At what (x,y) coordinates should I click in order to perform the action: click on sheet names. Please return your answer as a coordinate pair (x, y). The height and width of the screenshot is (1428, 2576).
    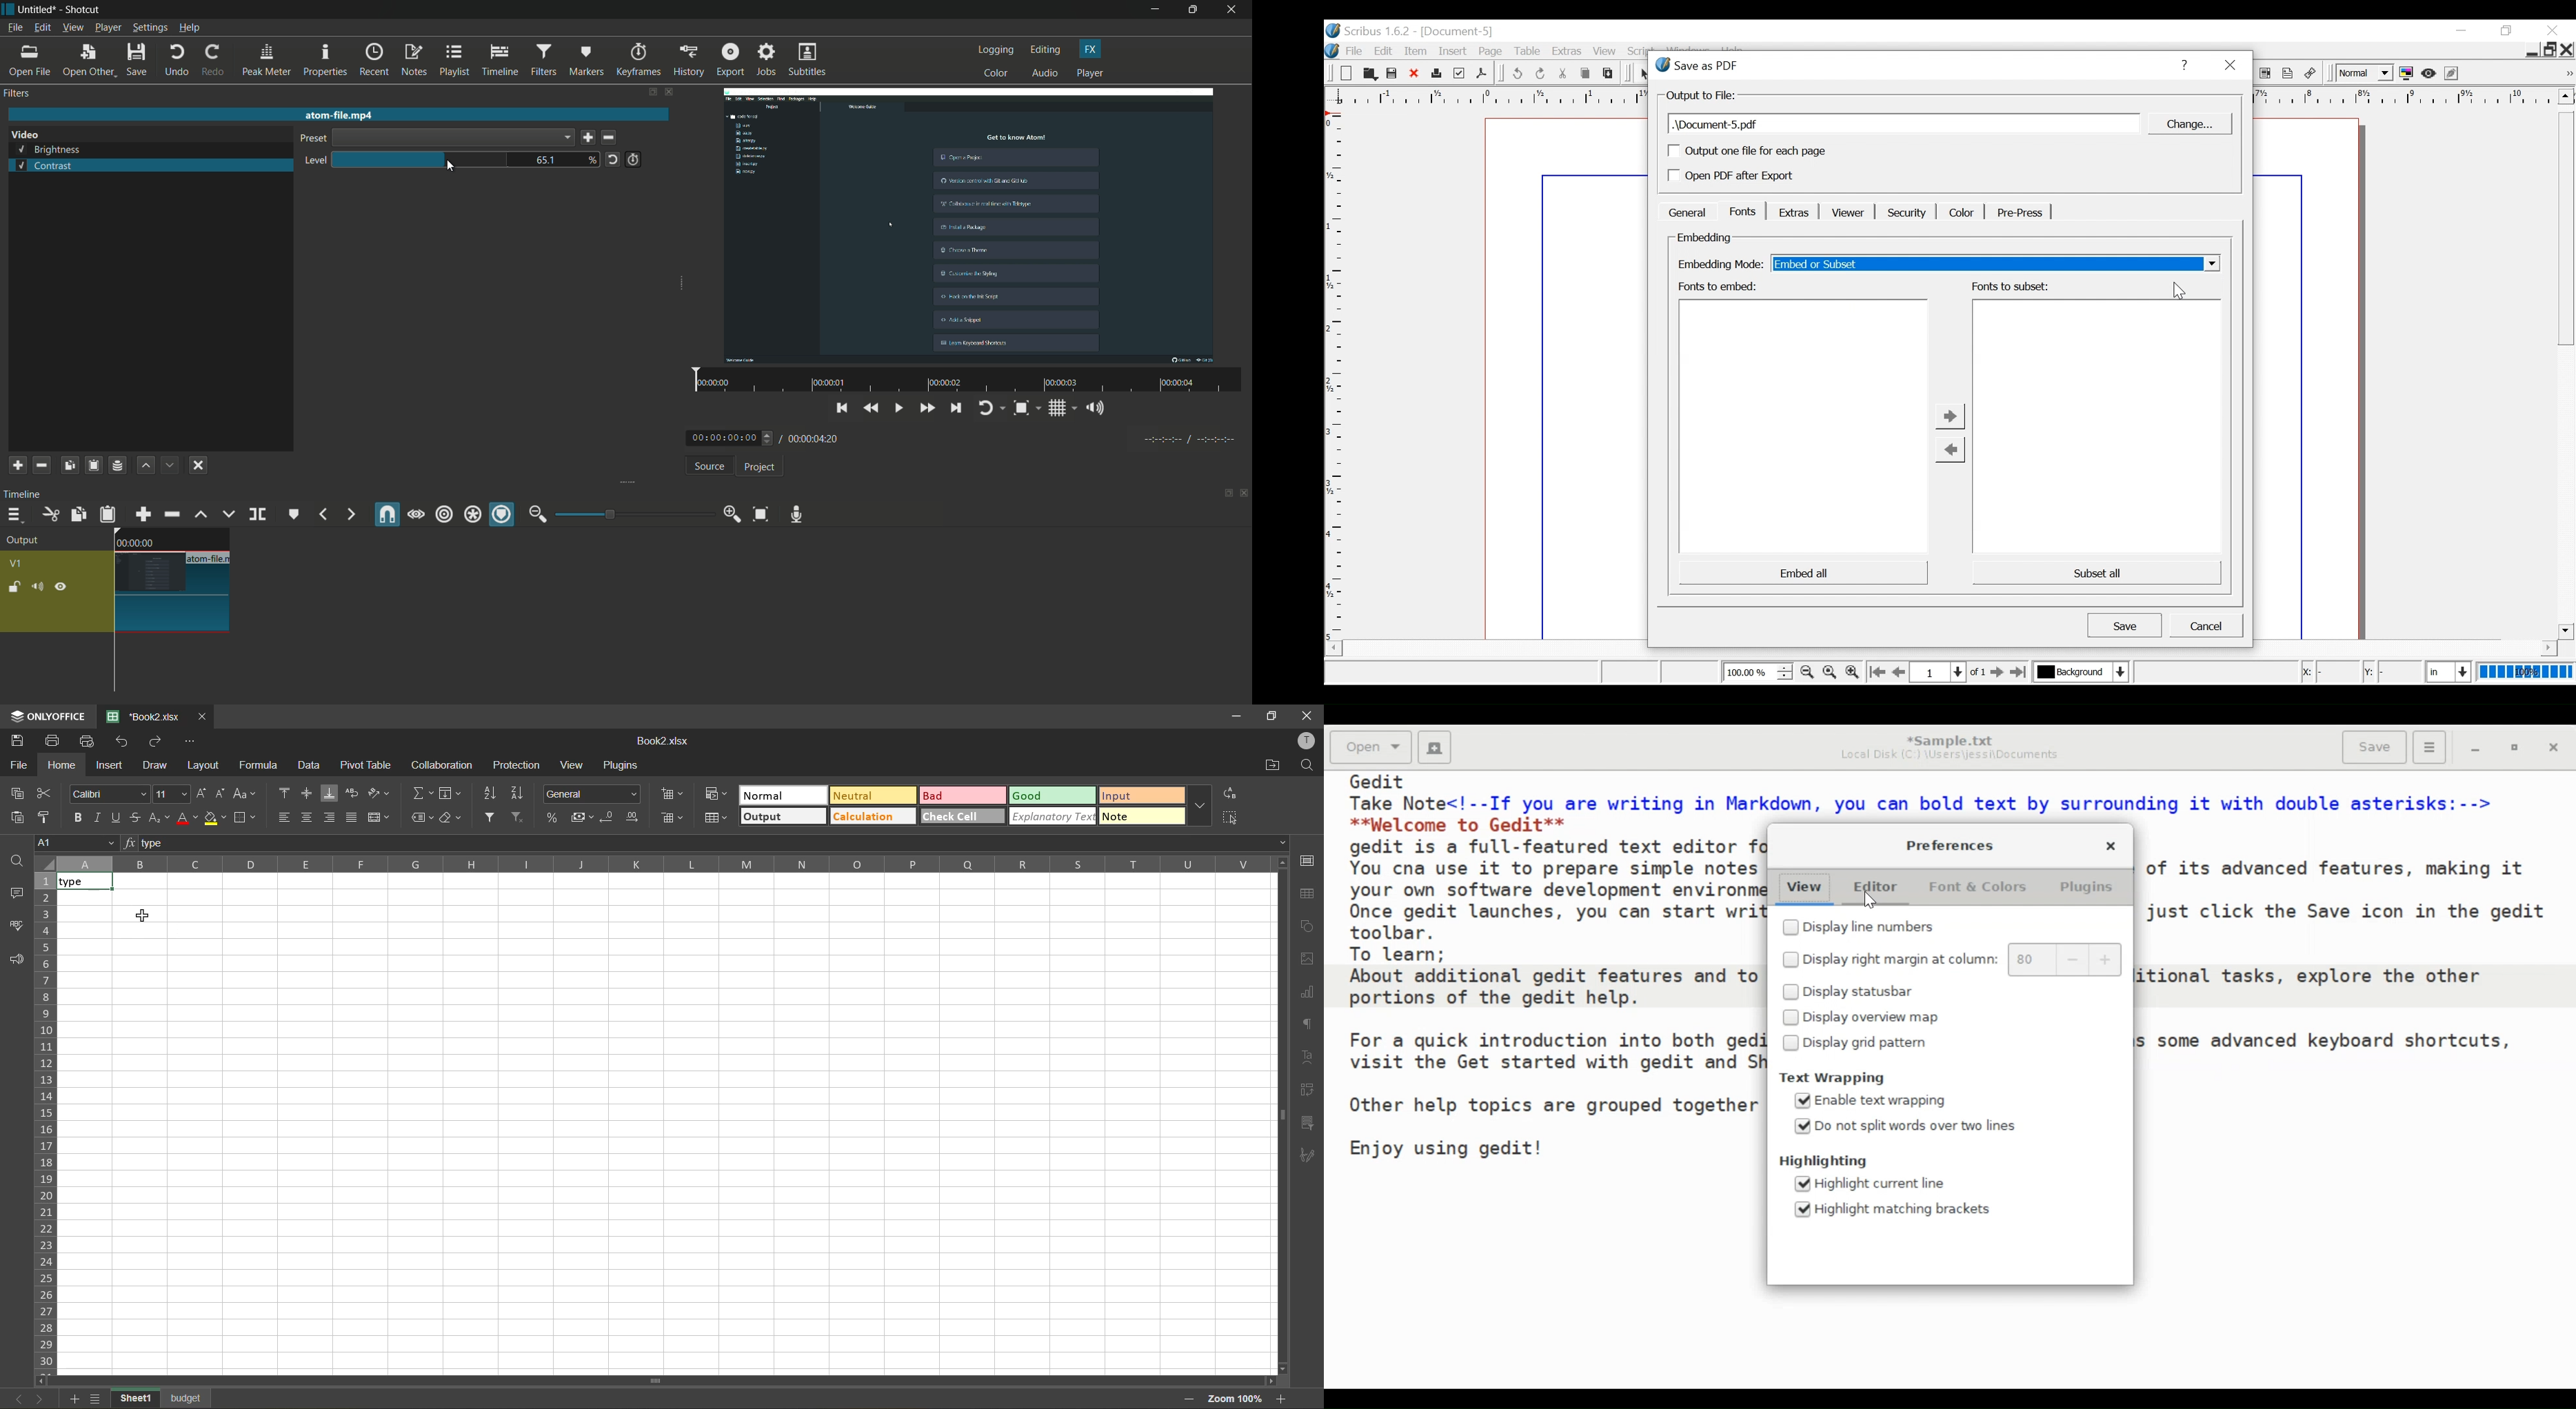
    Looking at the image, I should click on (162, 1397).